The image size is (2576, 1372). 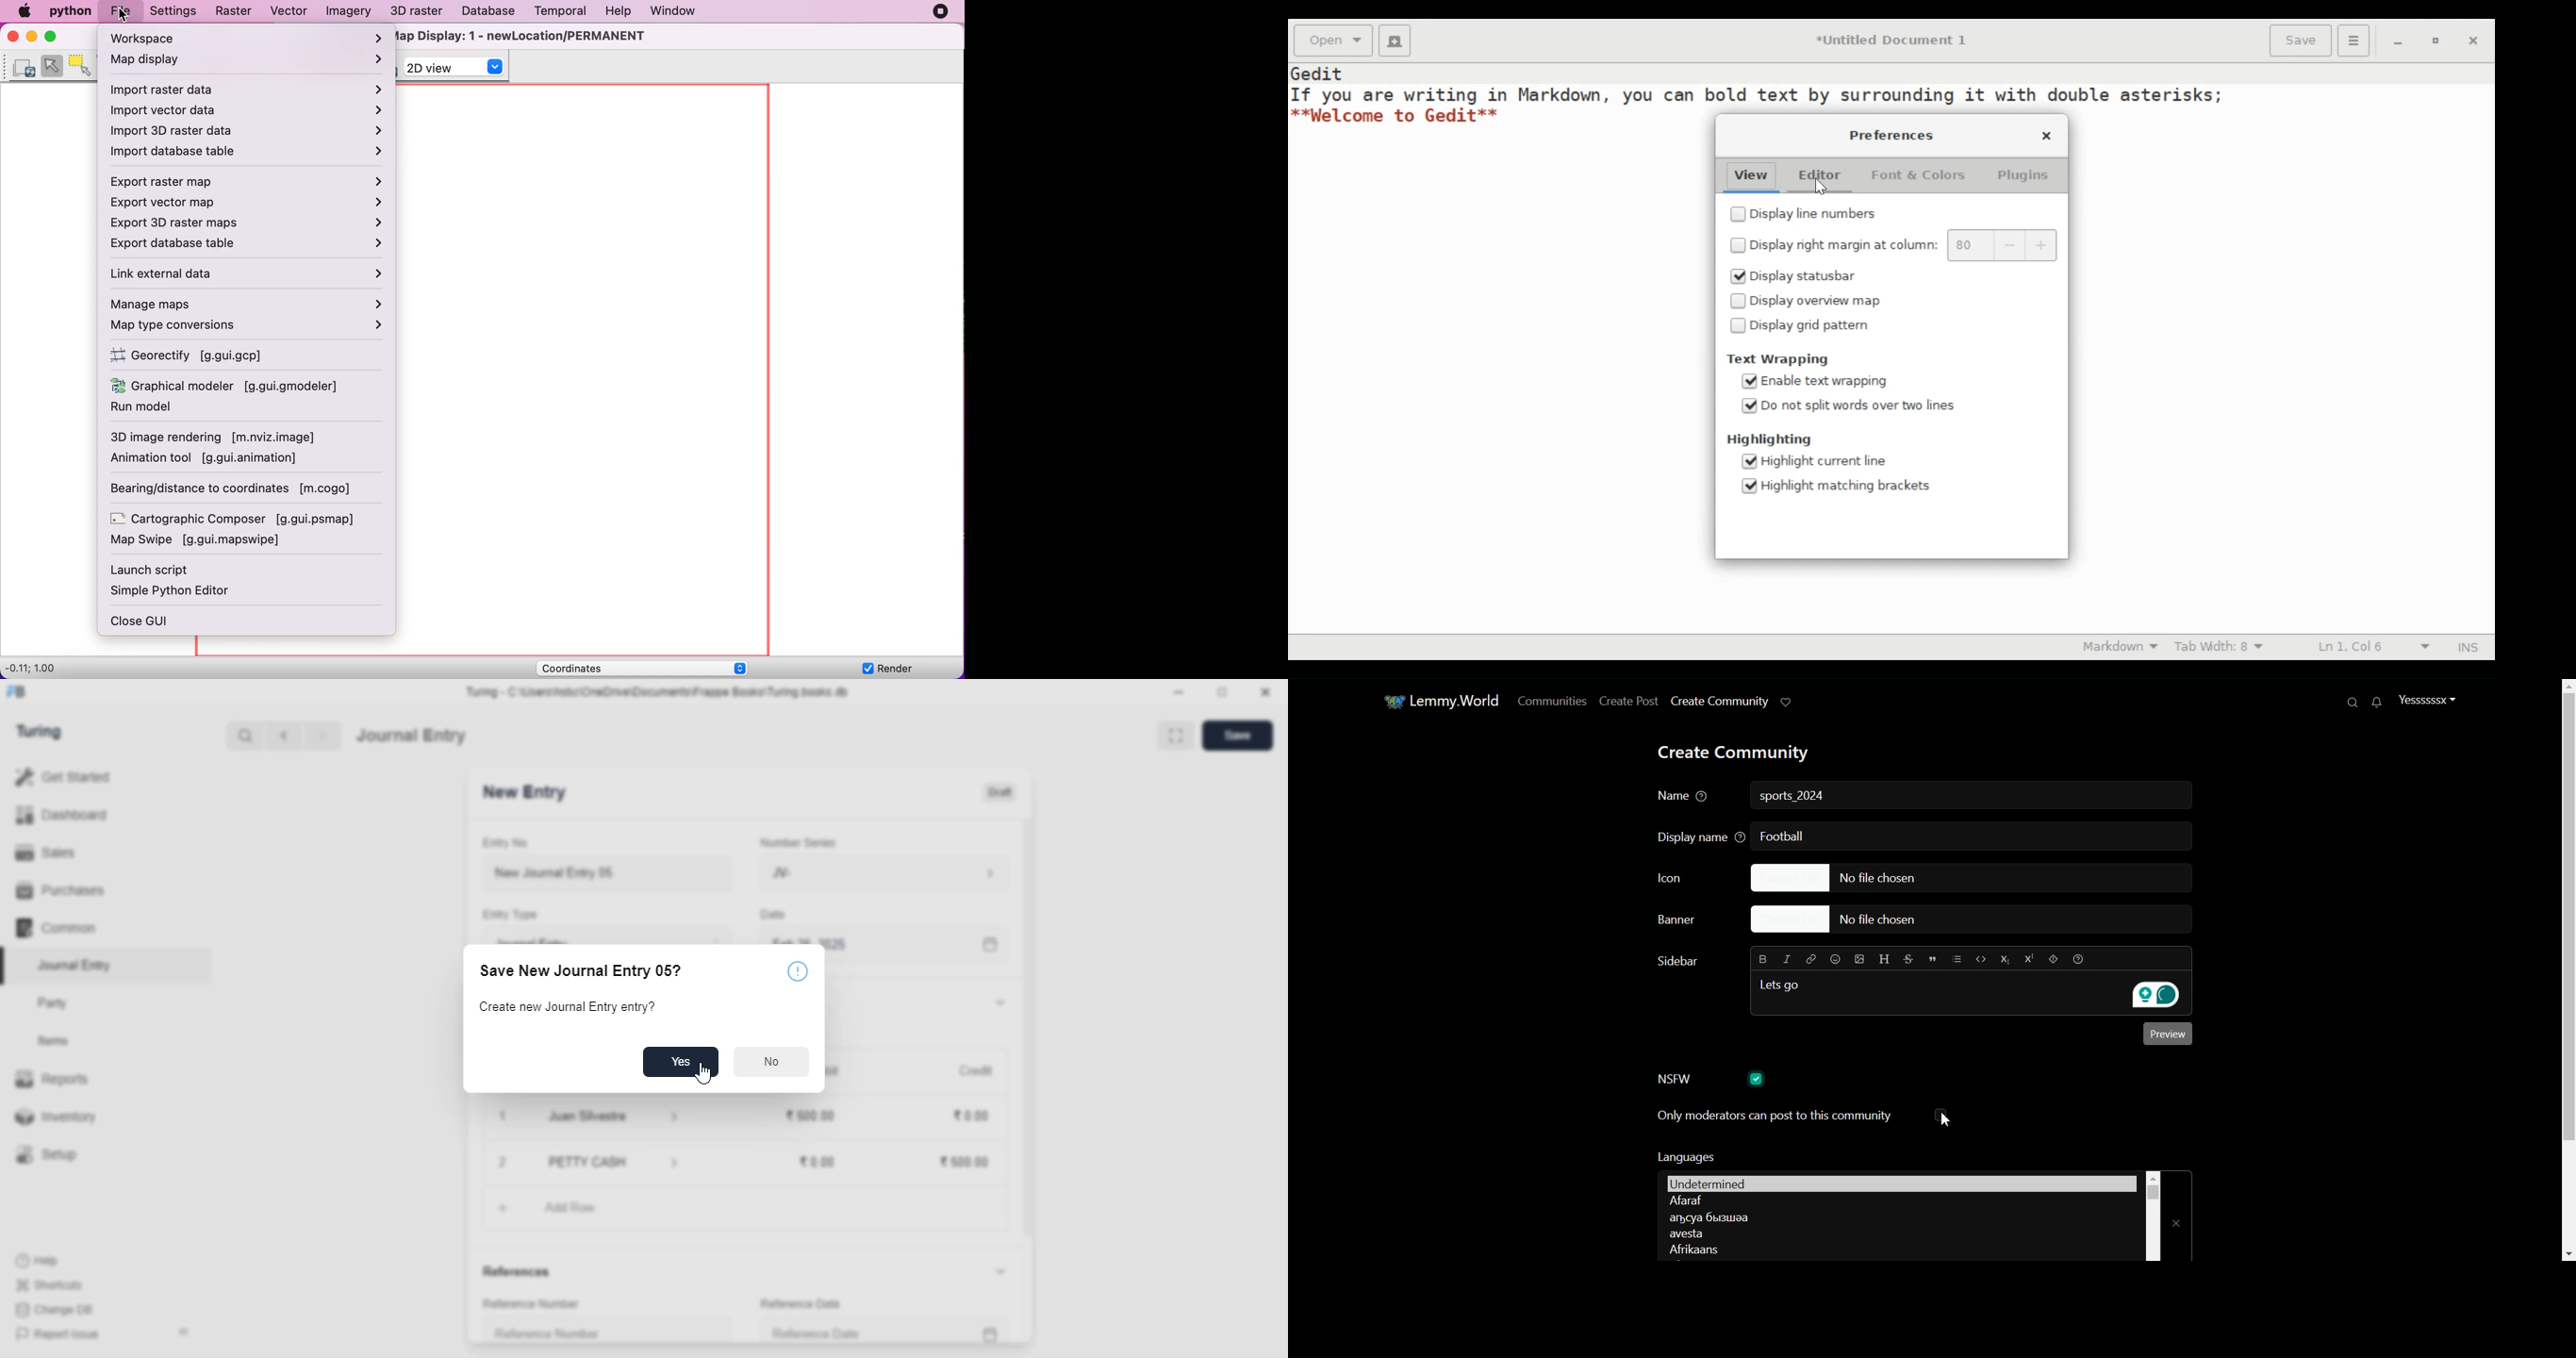 I want to click on ₹500.00, so click(x=966, y=1161).